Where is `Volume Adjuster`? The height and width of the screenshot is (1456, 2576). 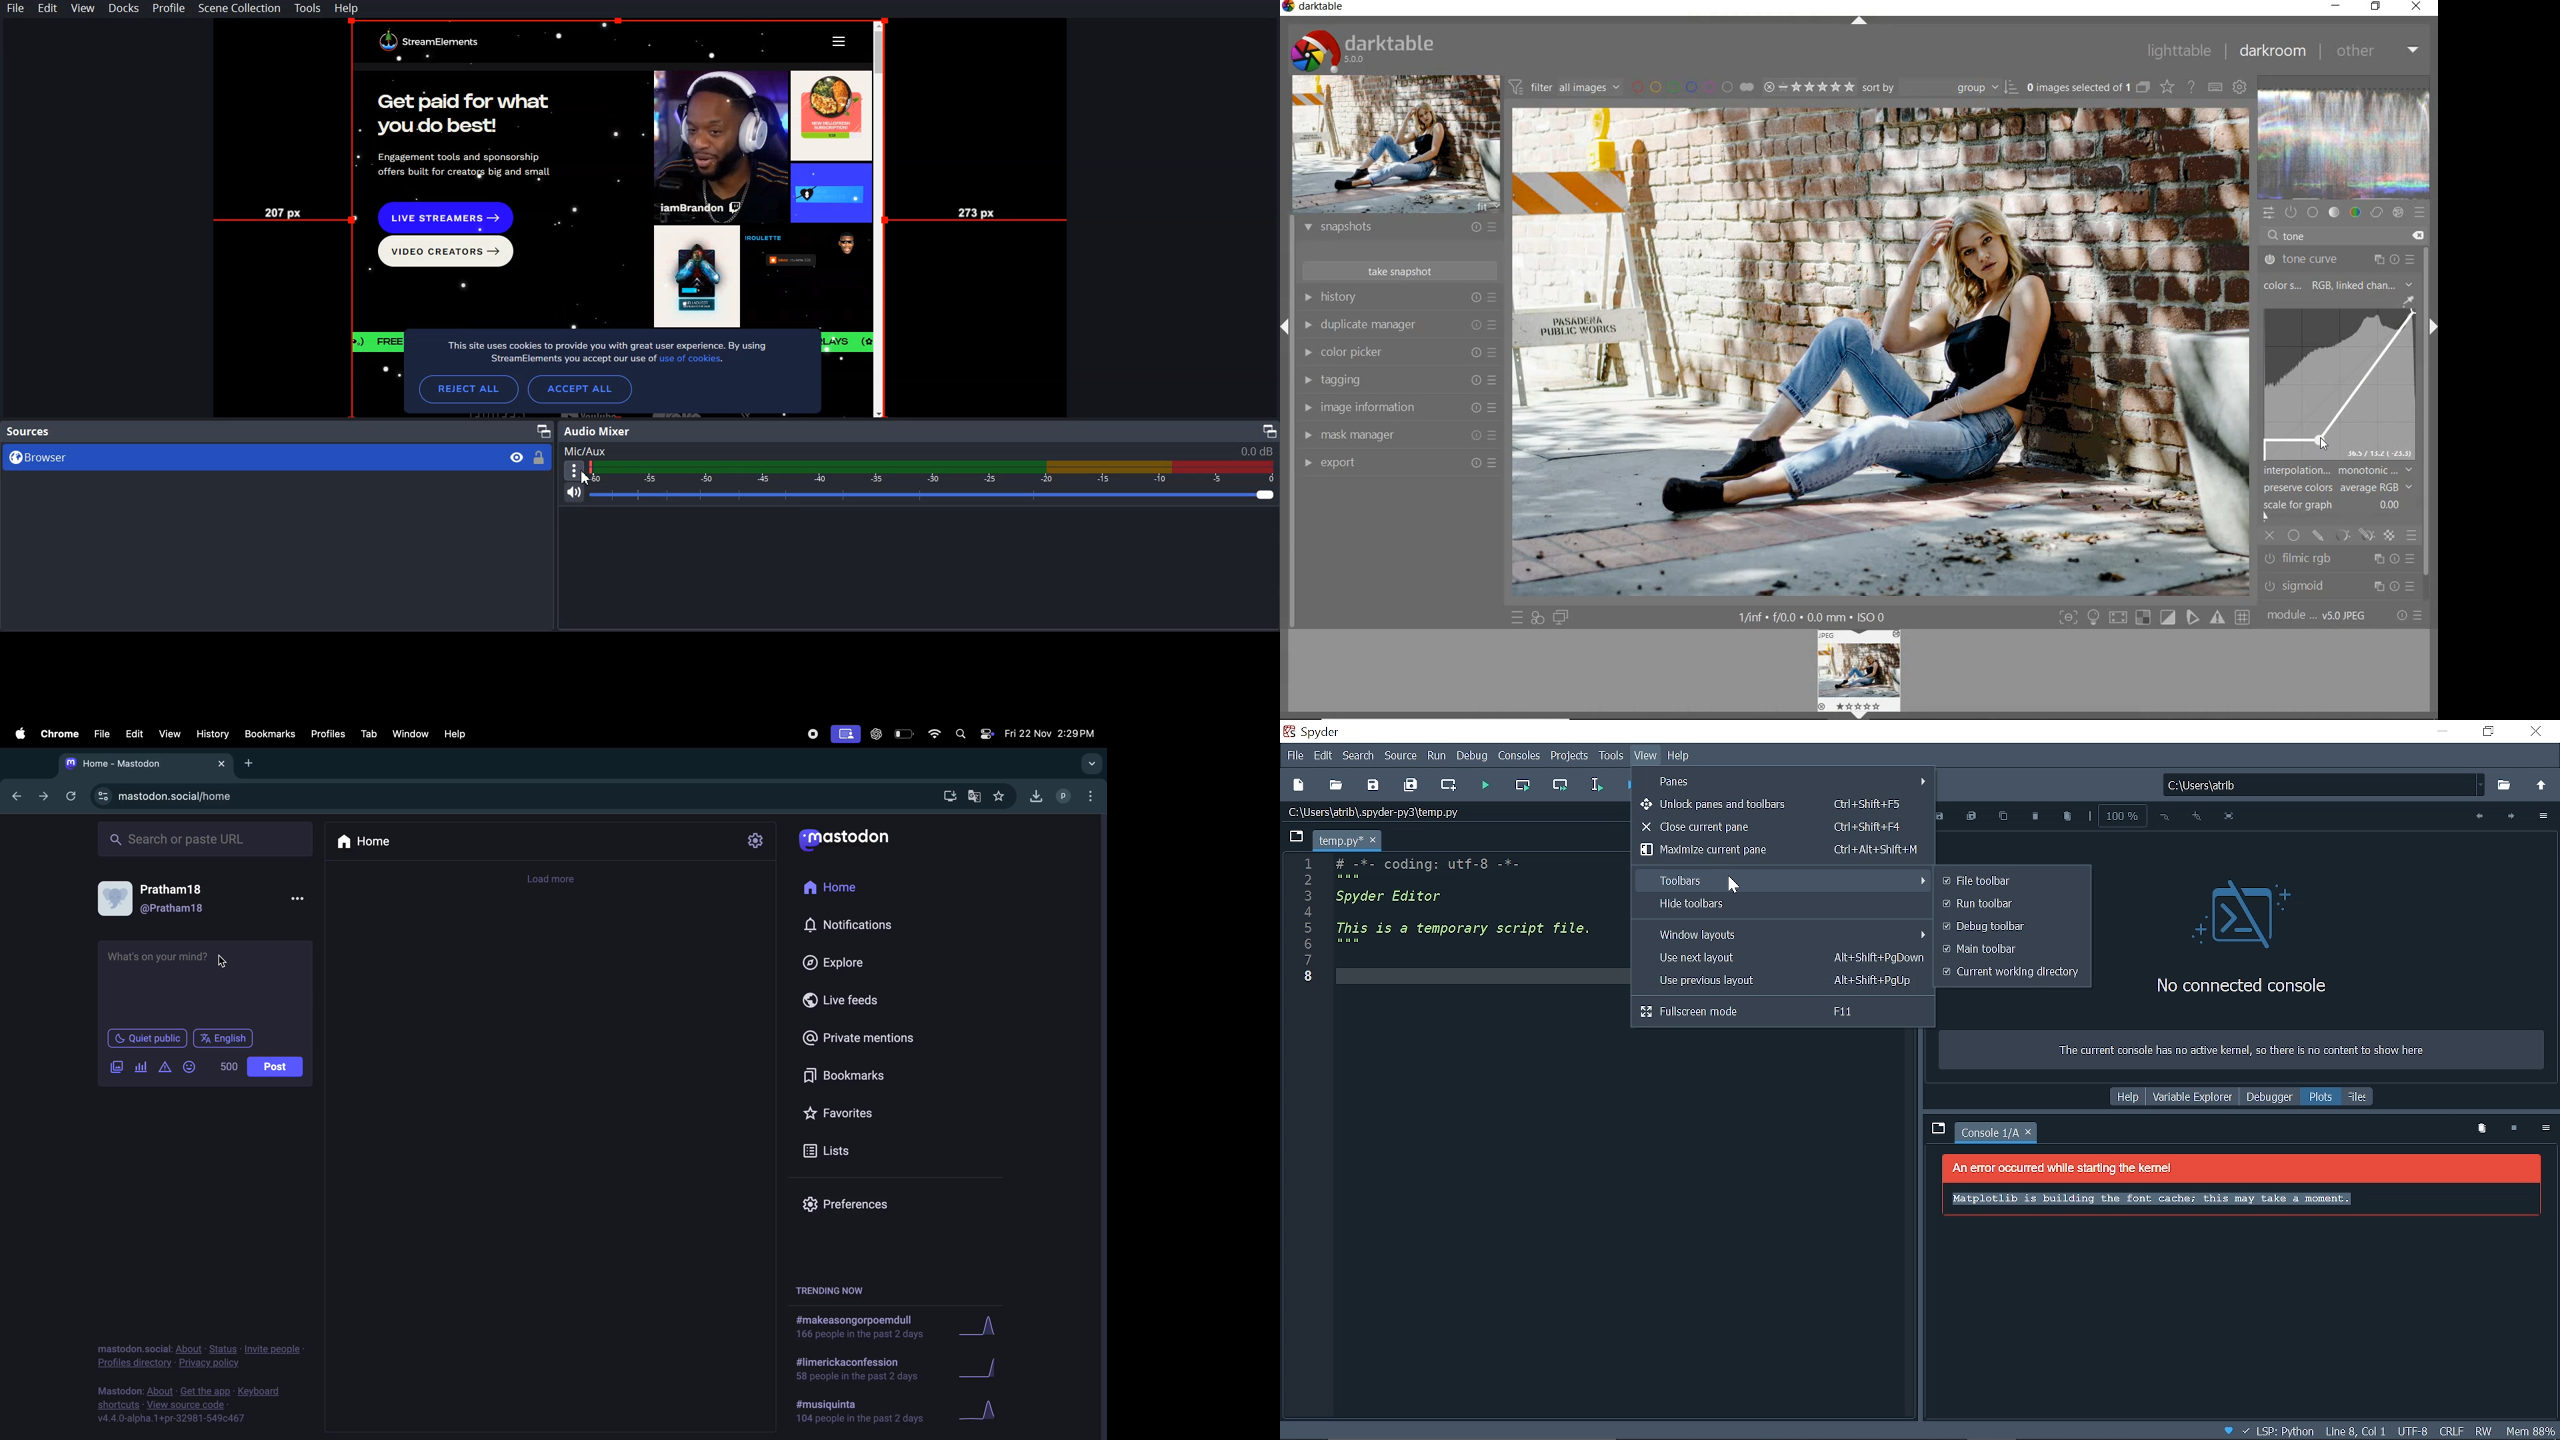 Volume Adjuster is located at coordinates (935, 494).